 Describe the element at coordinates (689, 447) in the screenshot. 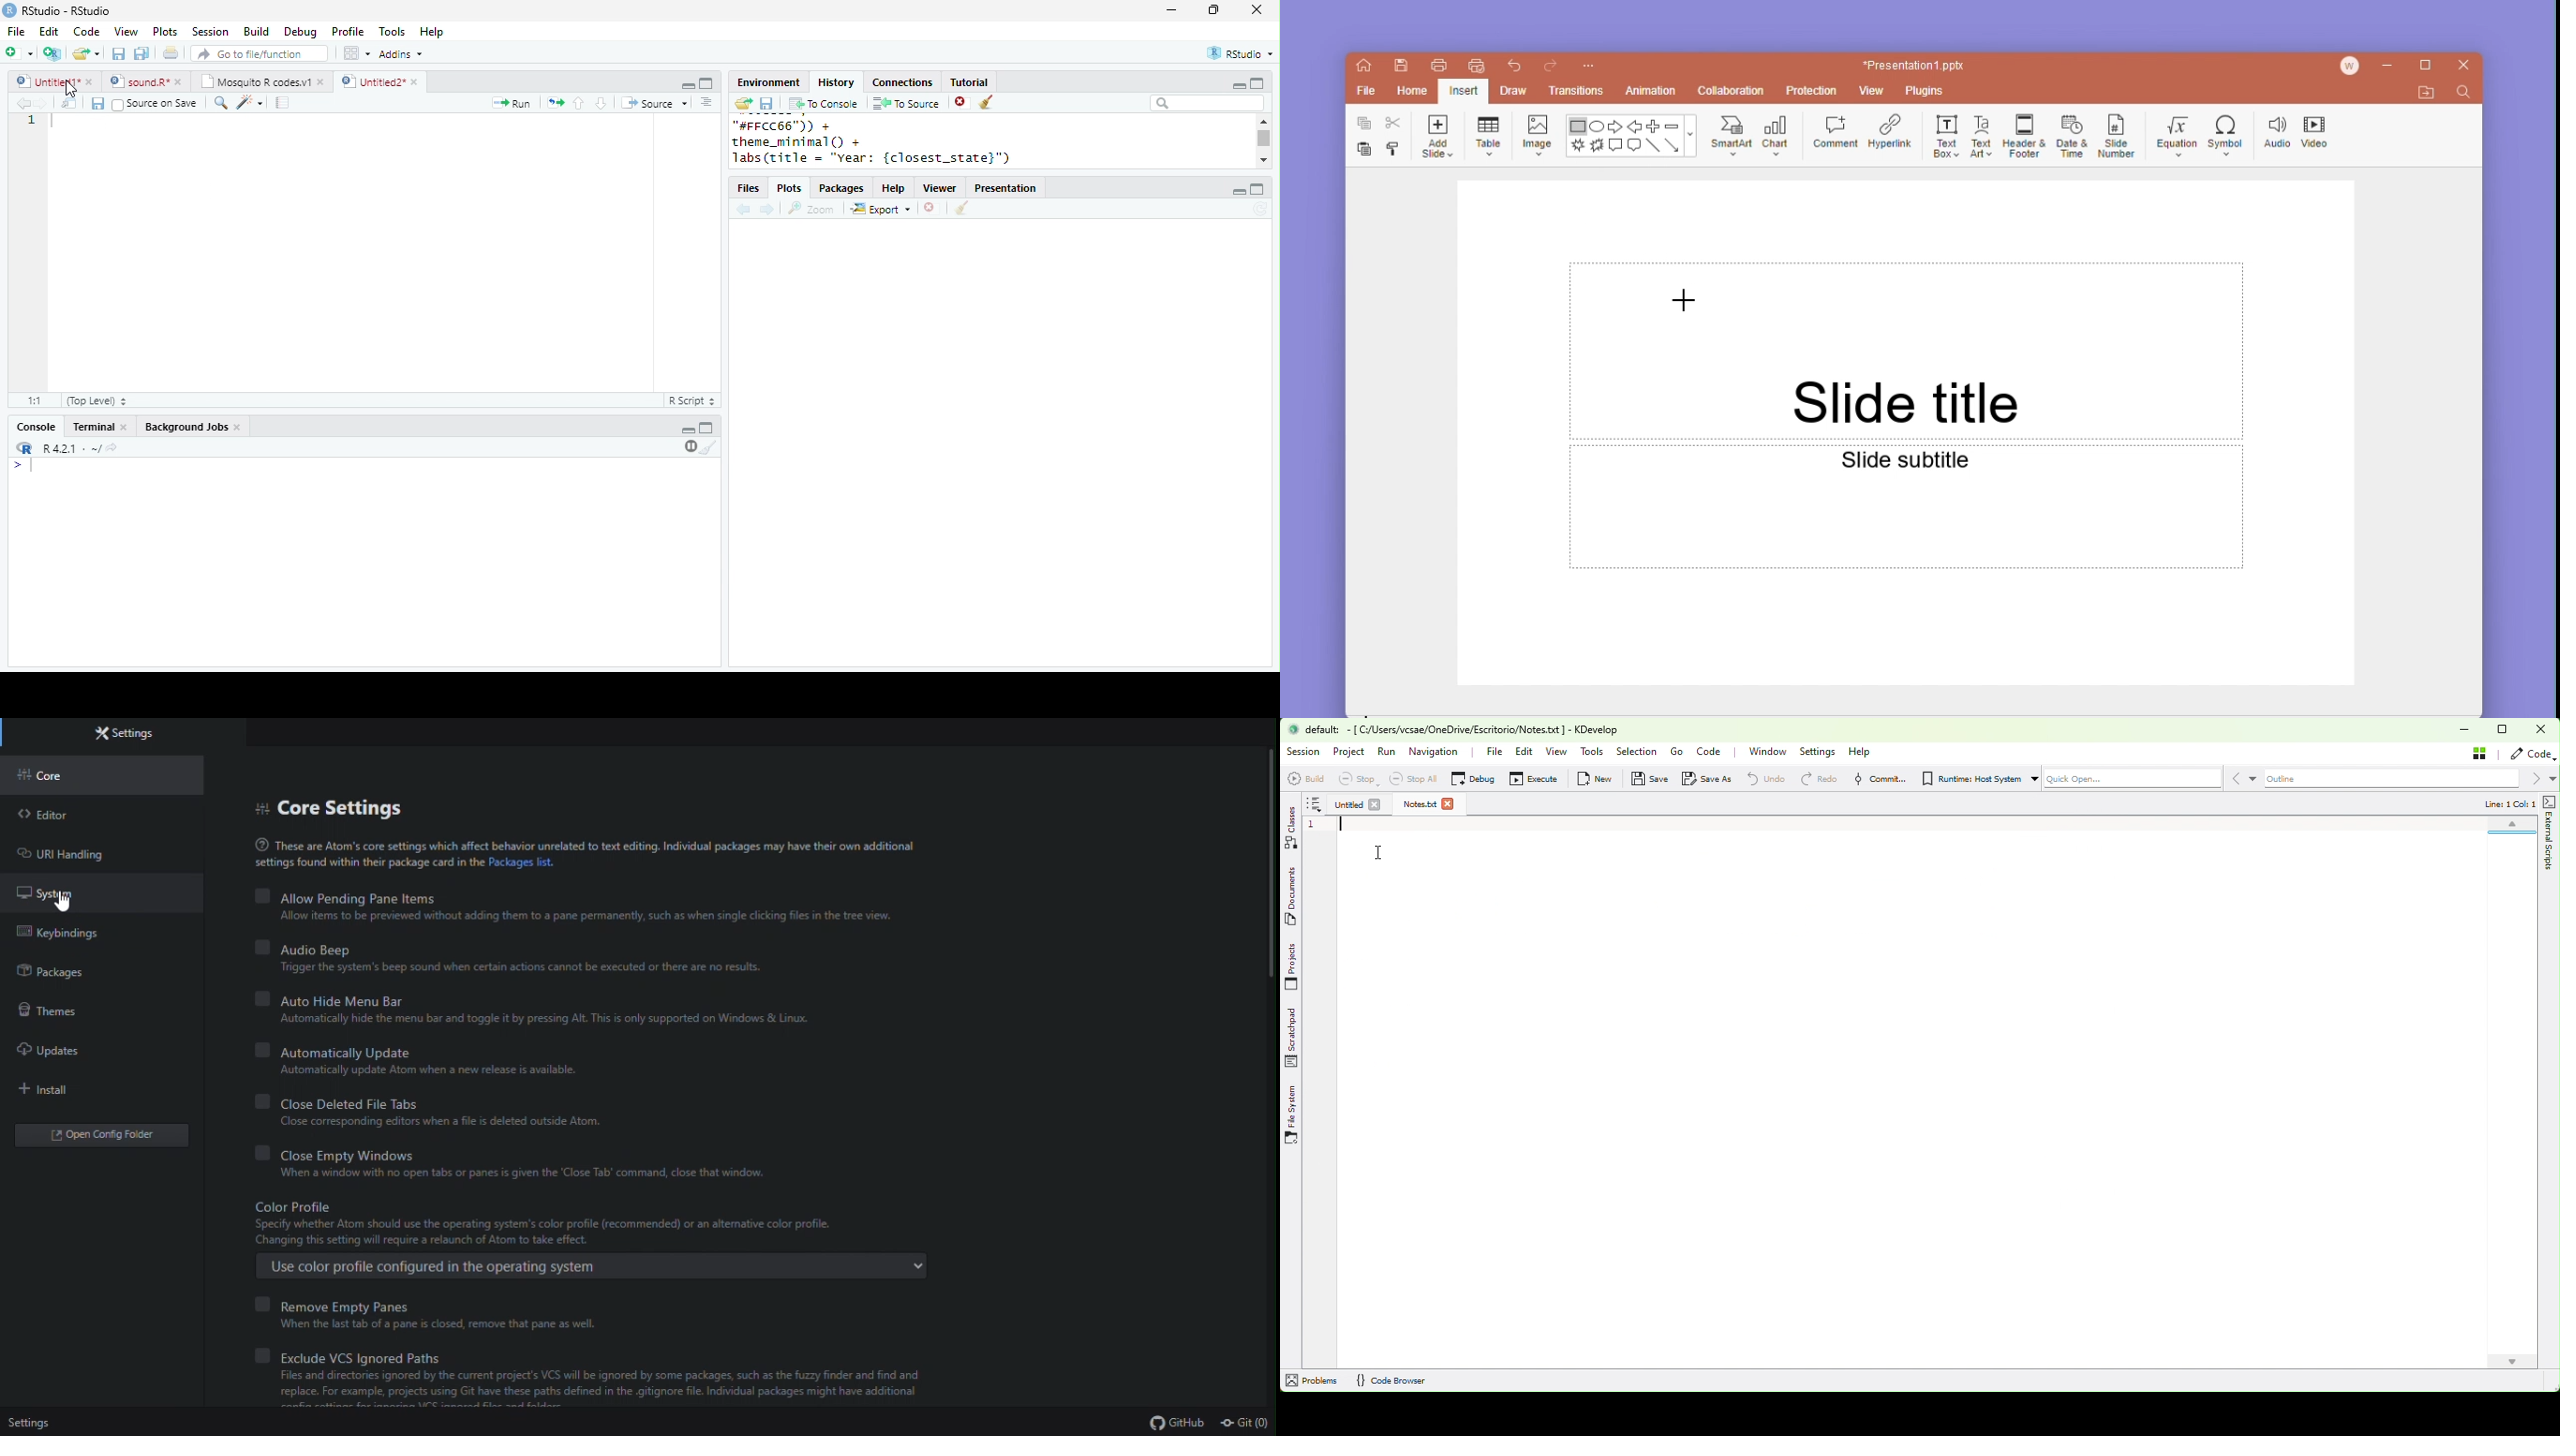

I see `pause` at that location.